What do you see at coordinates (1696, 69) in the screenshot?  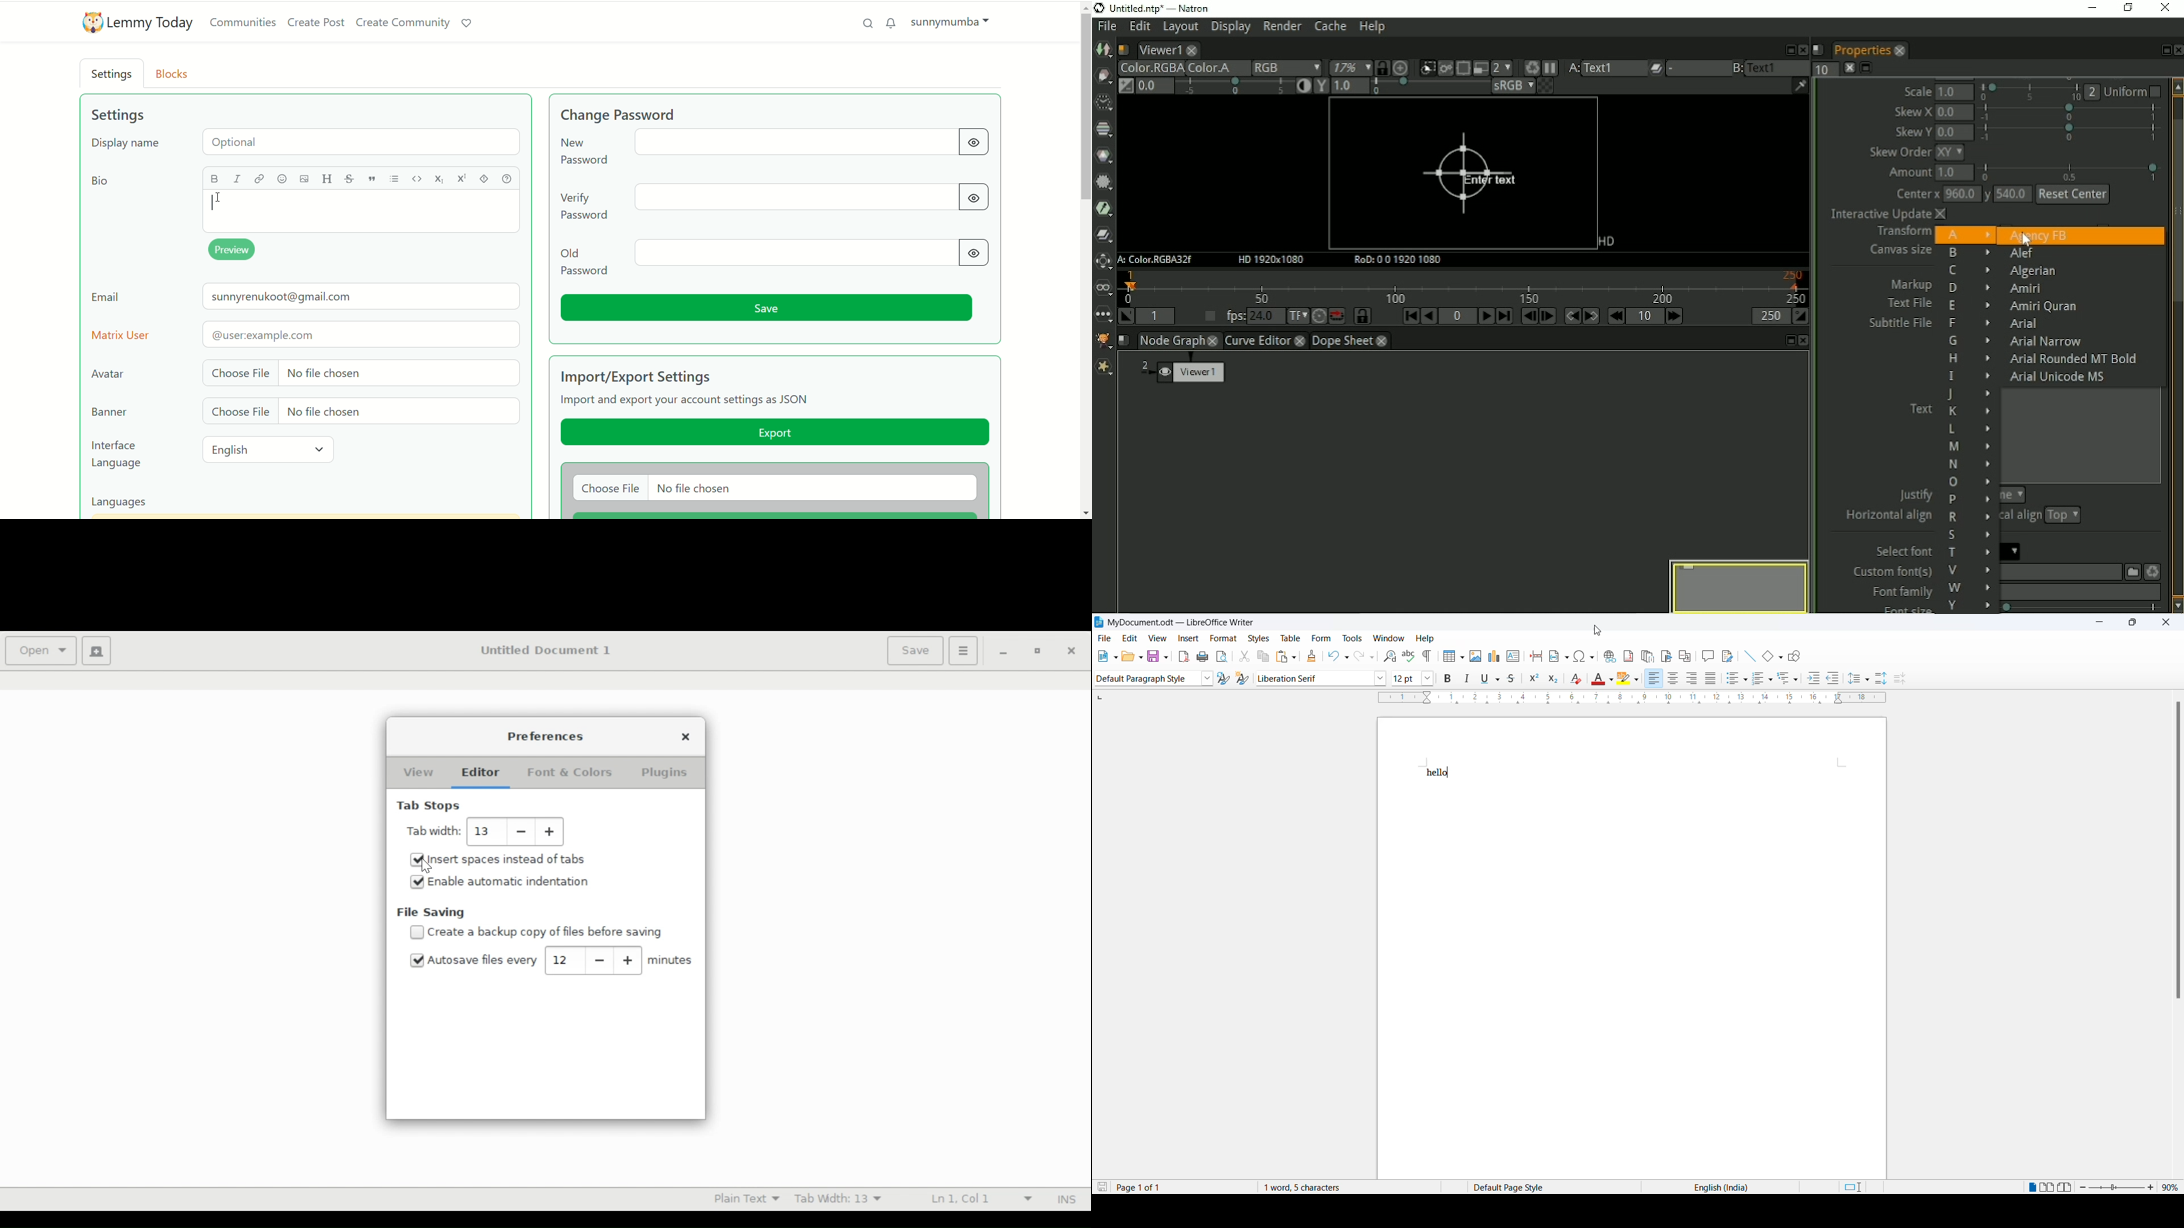 I see `menu` at bounding box center [1696, 69].